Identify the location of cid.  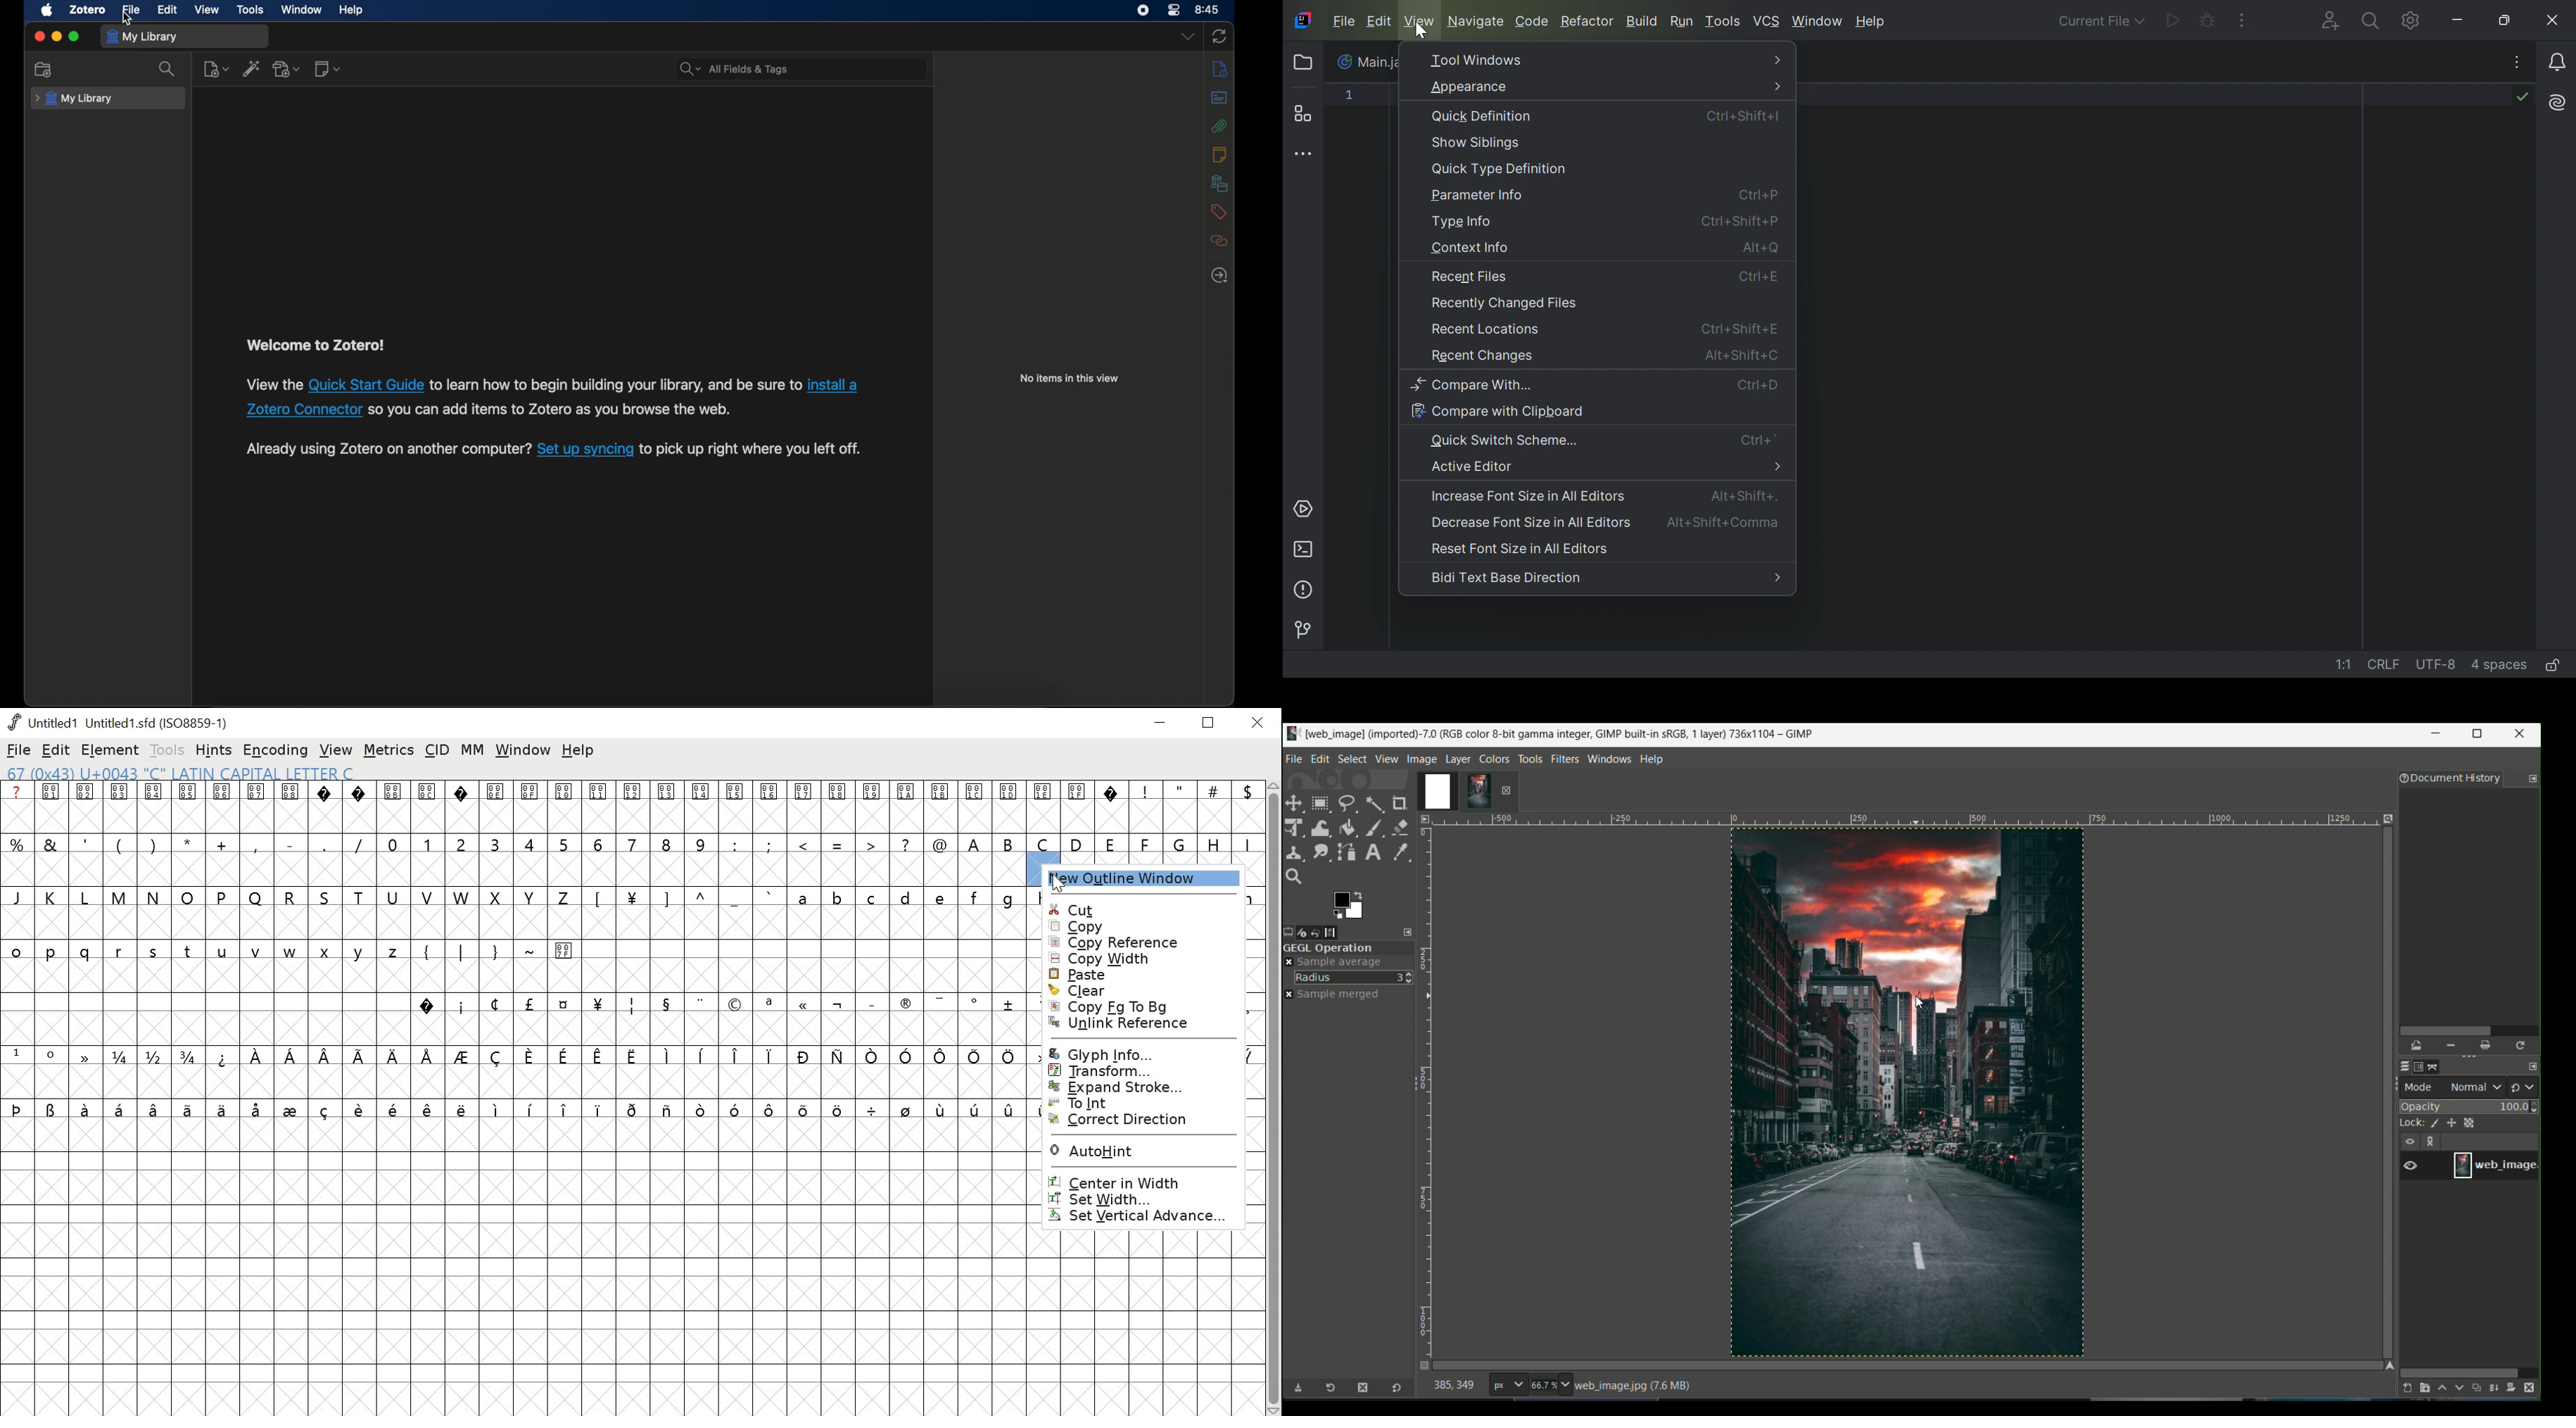
(436, 748).